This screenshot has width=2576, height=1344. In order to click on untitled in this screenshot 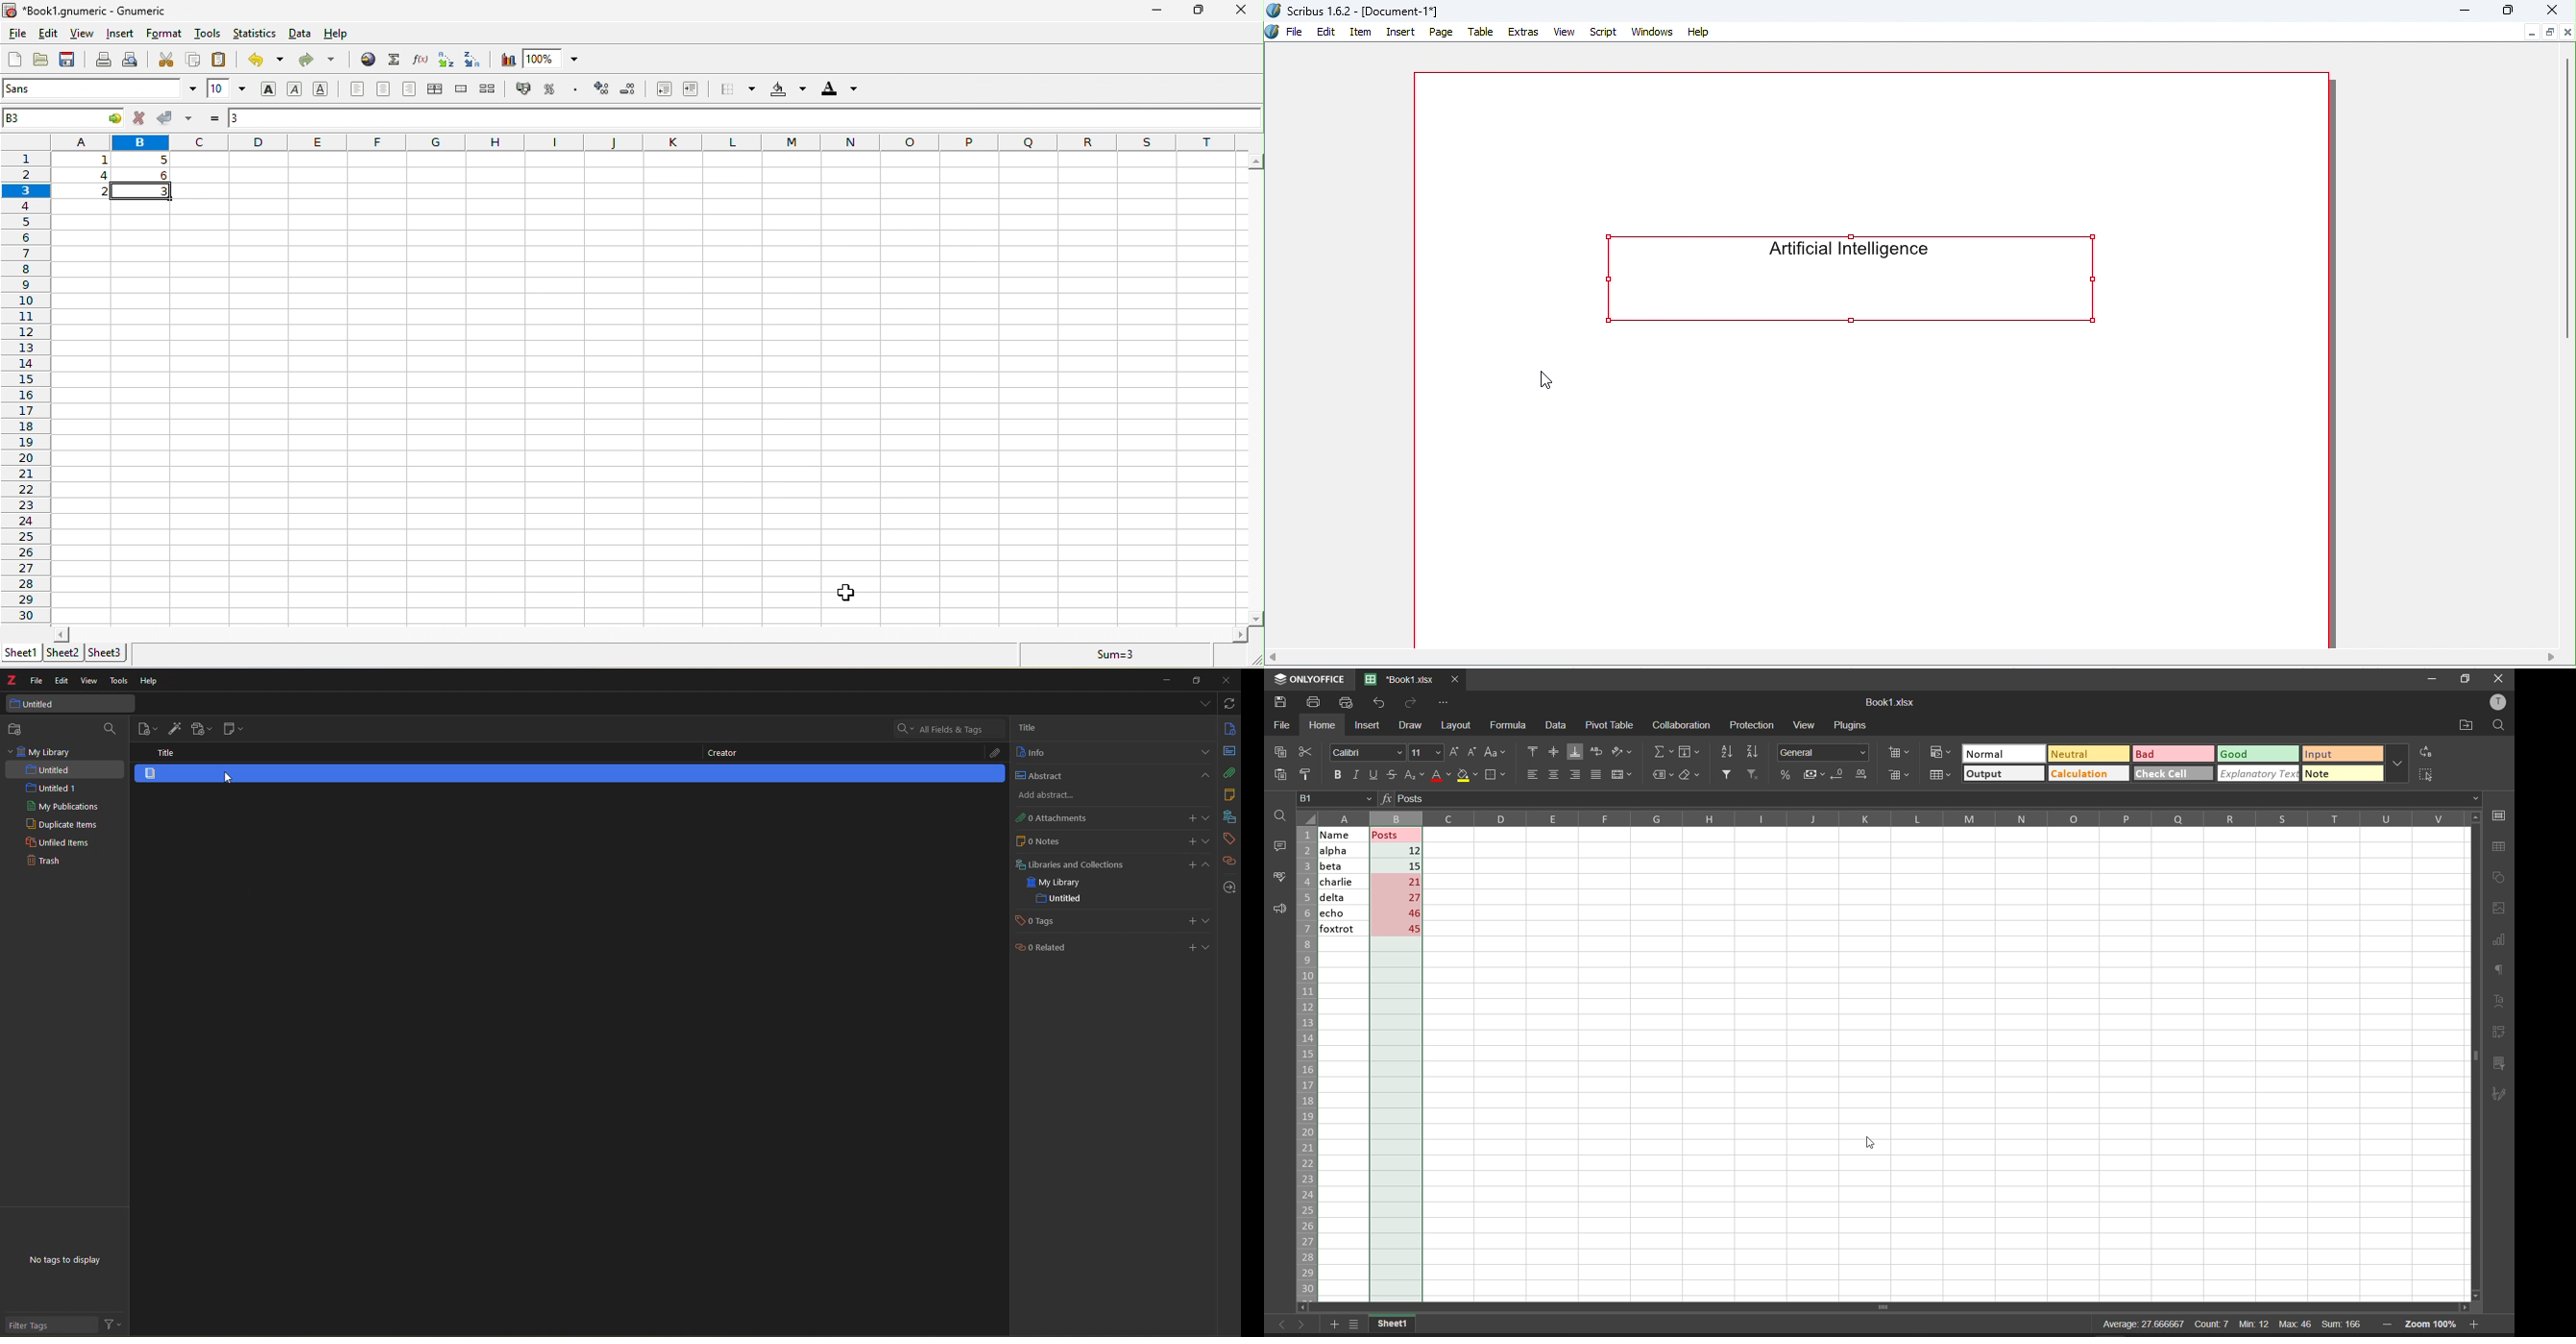, I will do `click(50, 770)`.